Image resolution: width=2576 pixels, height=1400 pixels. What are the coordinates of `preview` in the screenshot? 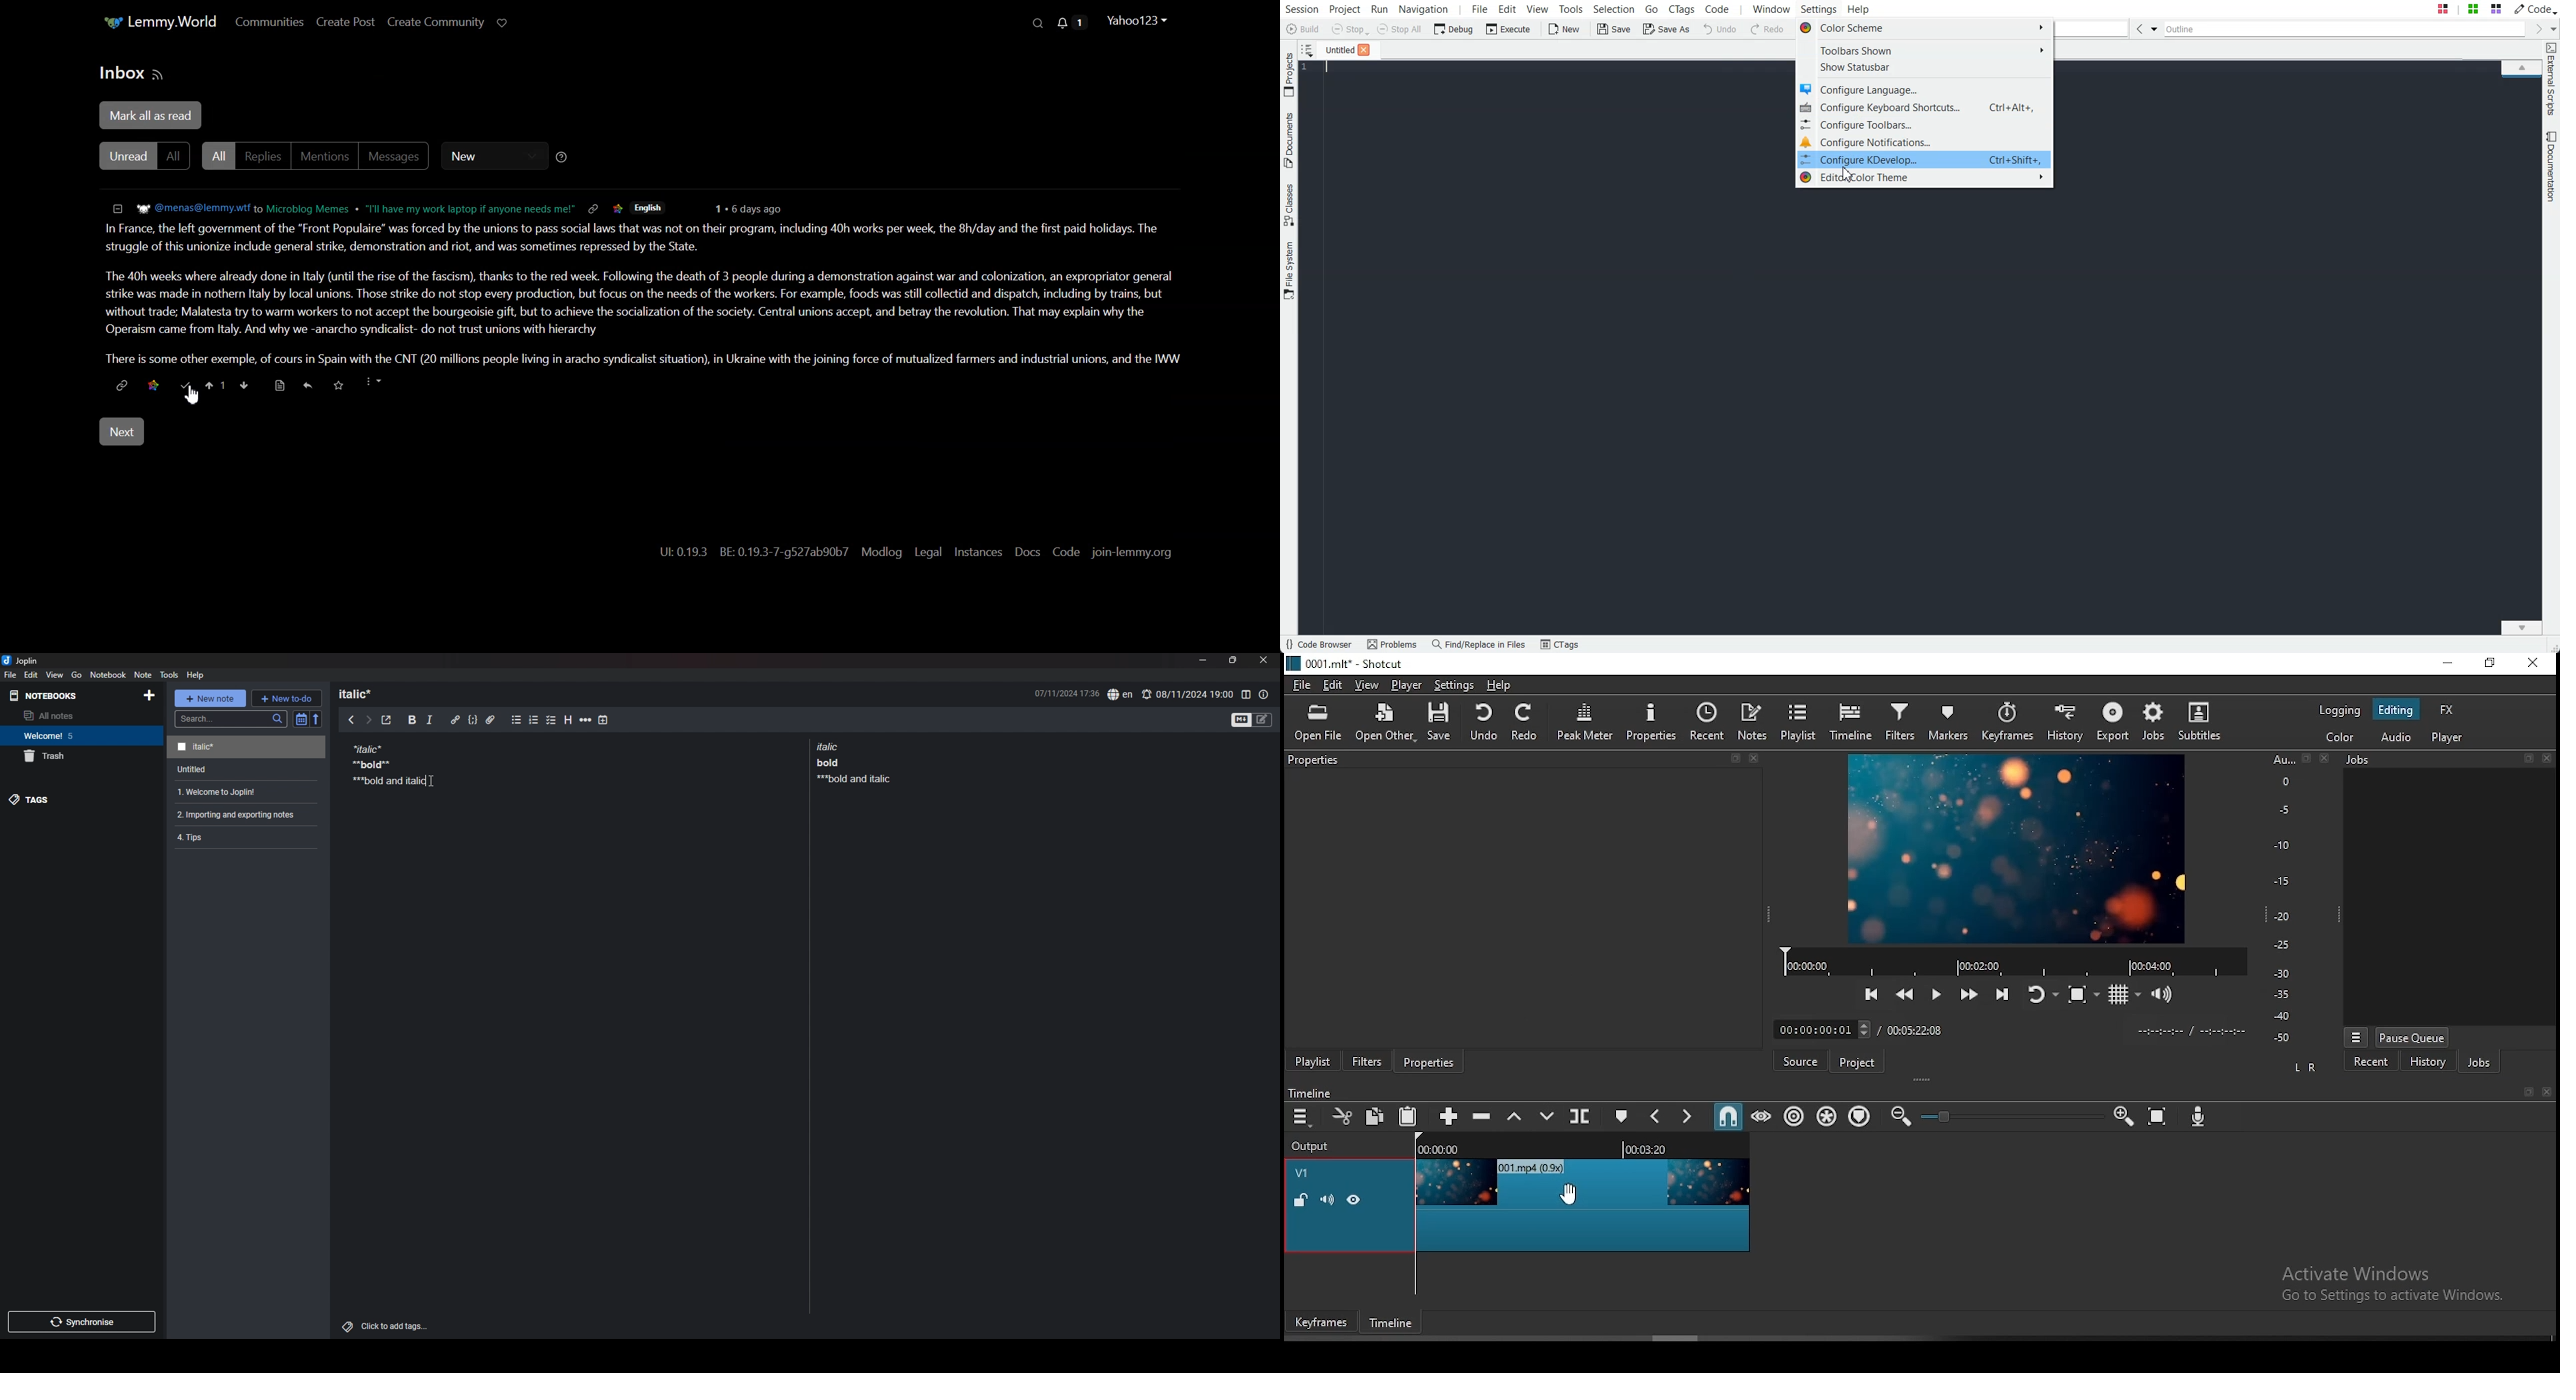 It's located at (2017, 846).